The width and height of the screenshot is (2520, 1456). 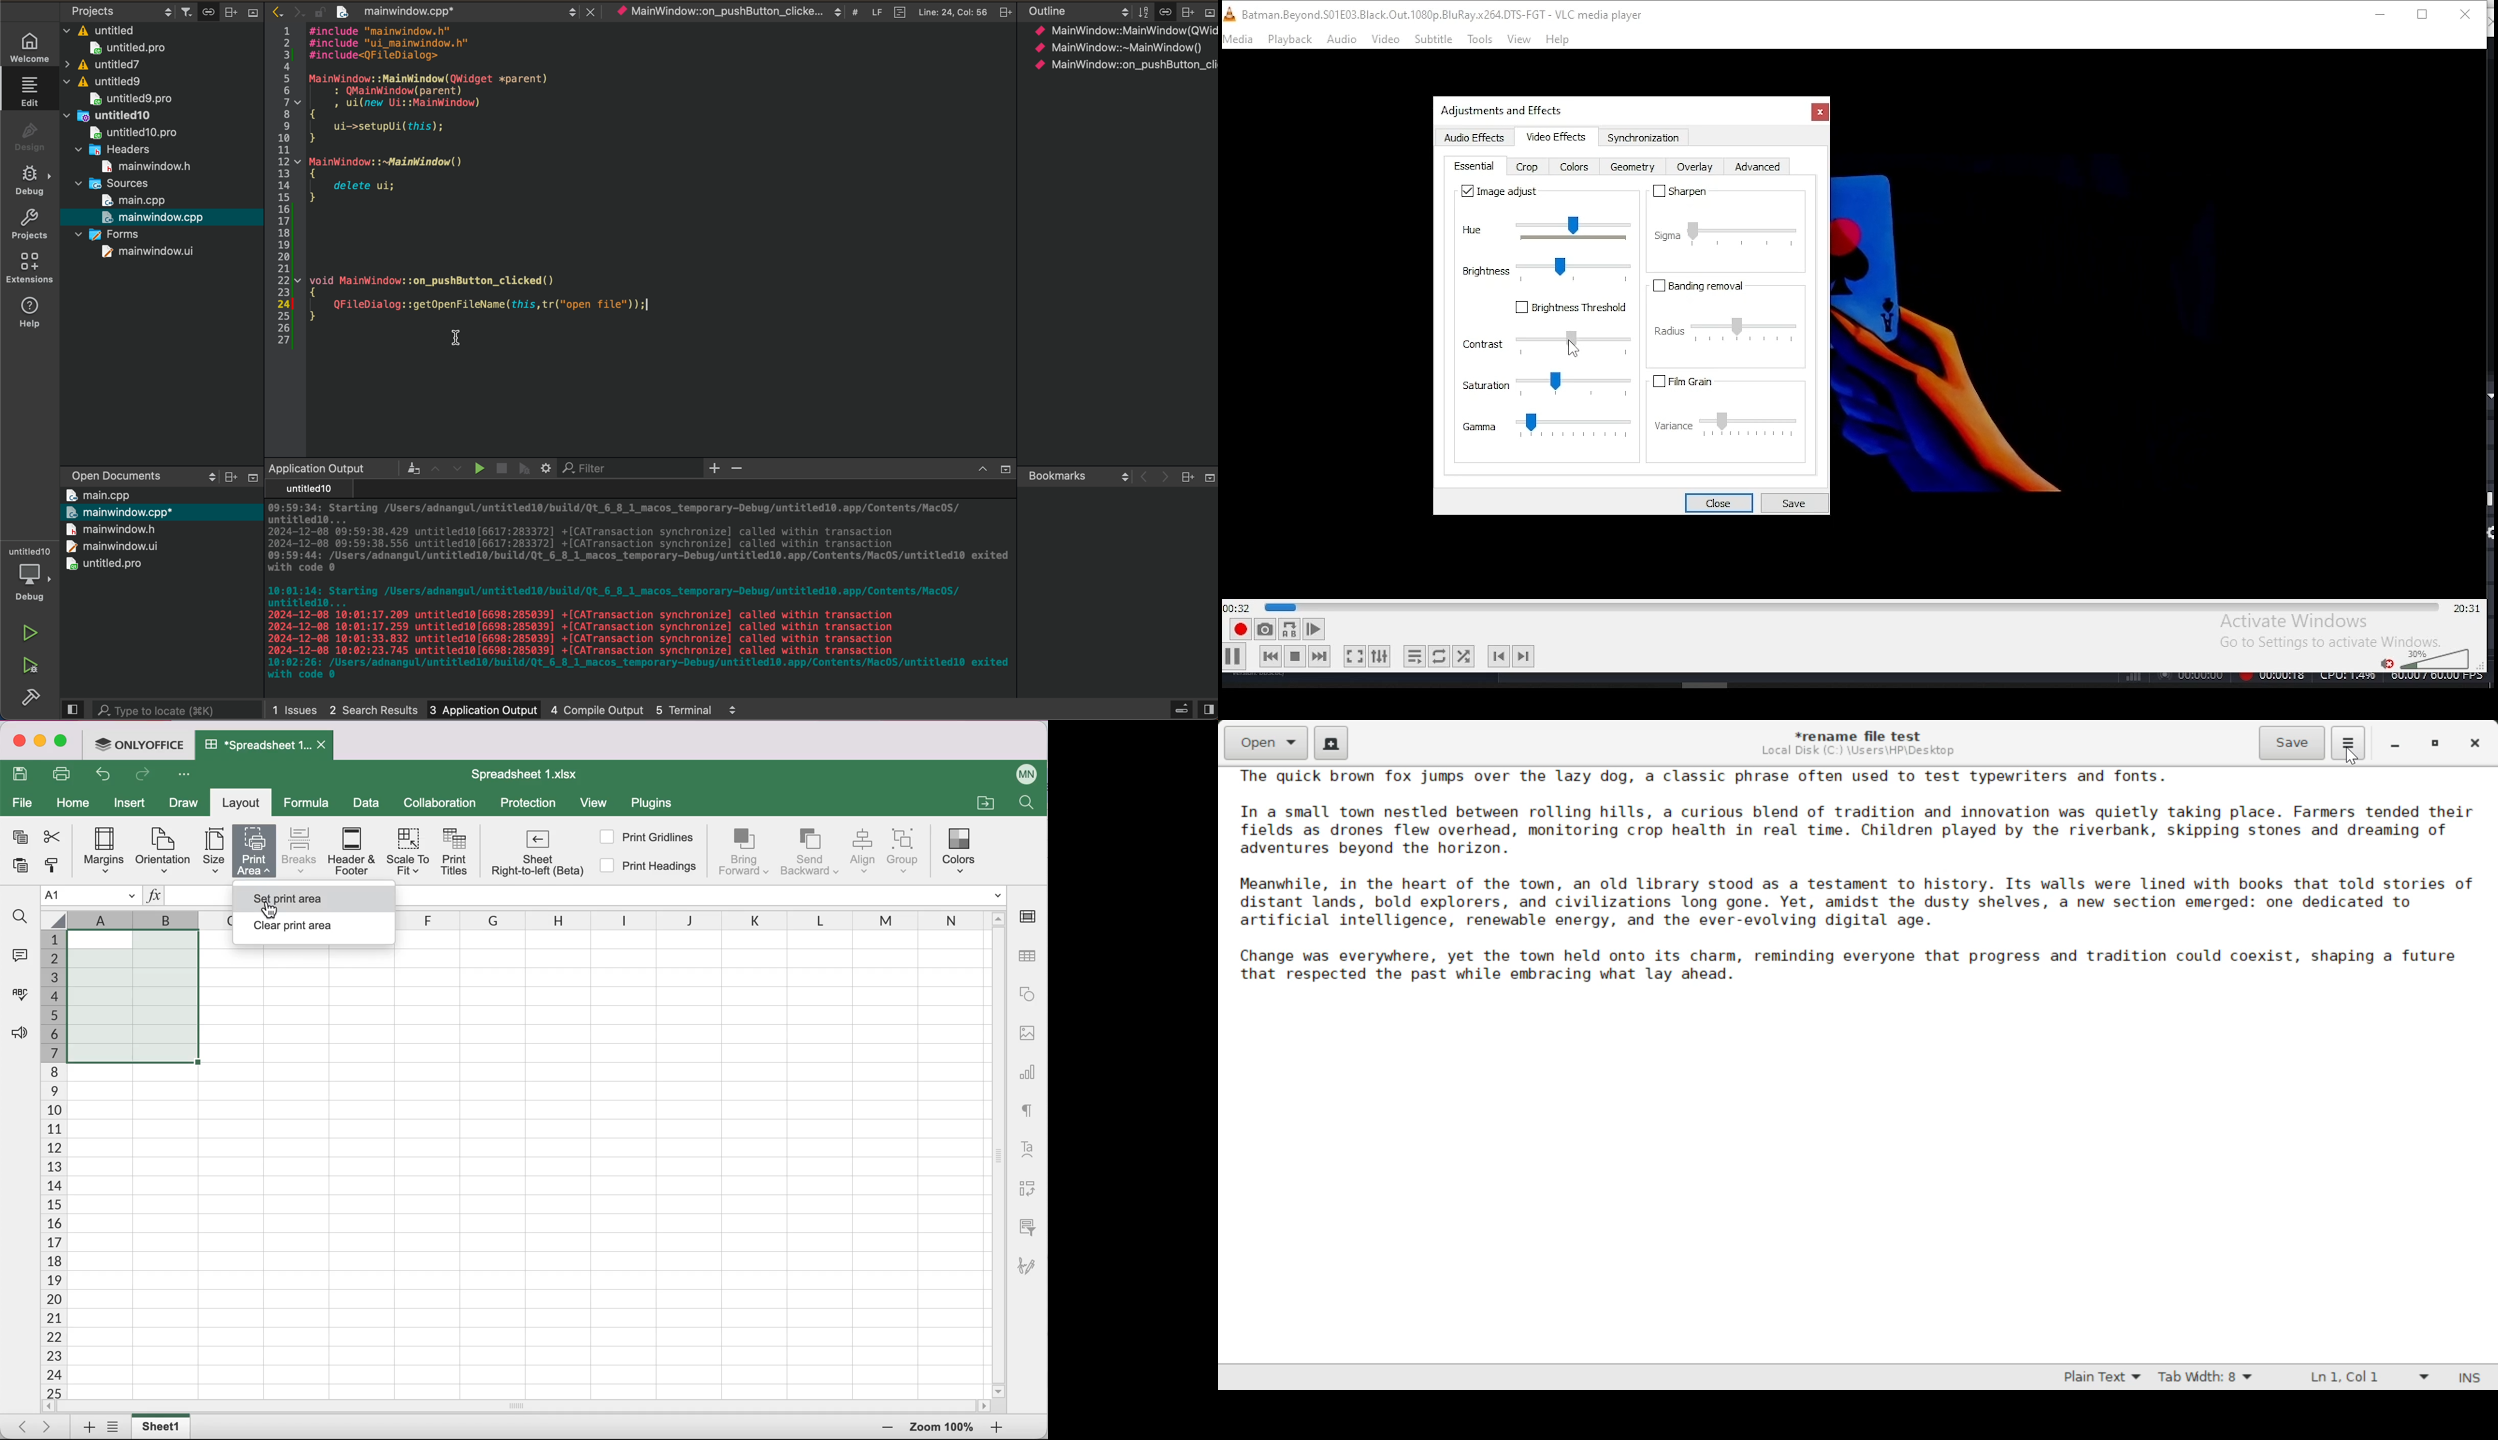 I want to click on untitled.pro, so click(x=127, y=47).